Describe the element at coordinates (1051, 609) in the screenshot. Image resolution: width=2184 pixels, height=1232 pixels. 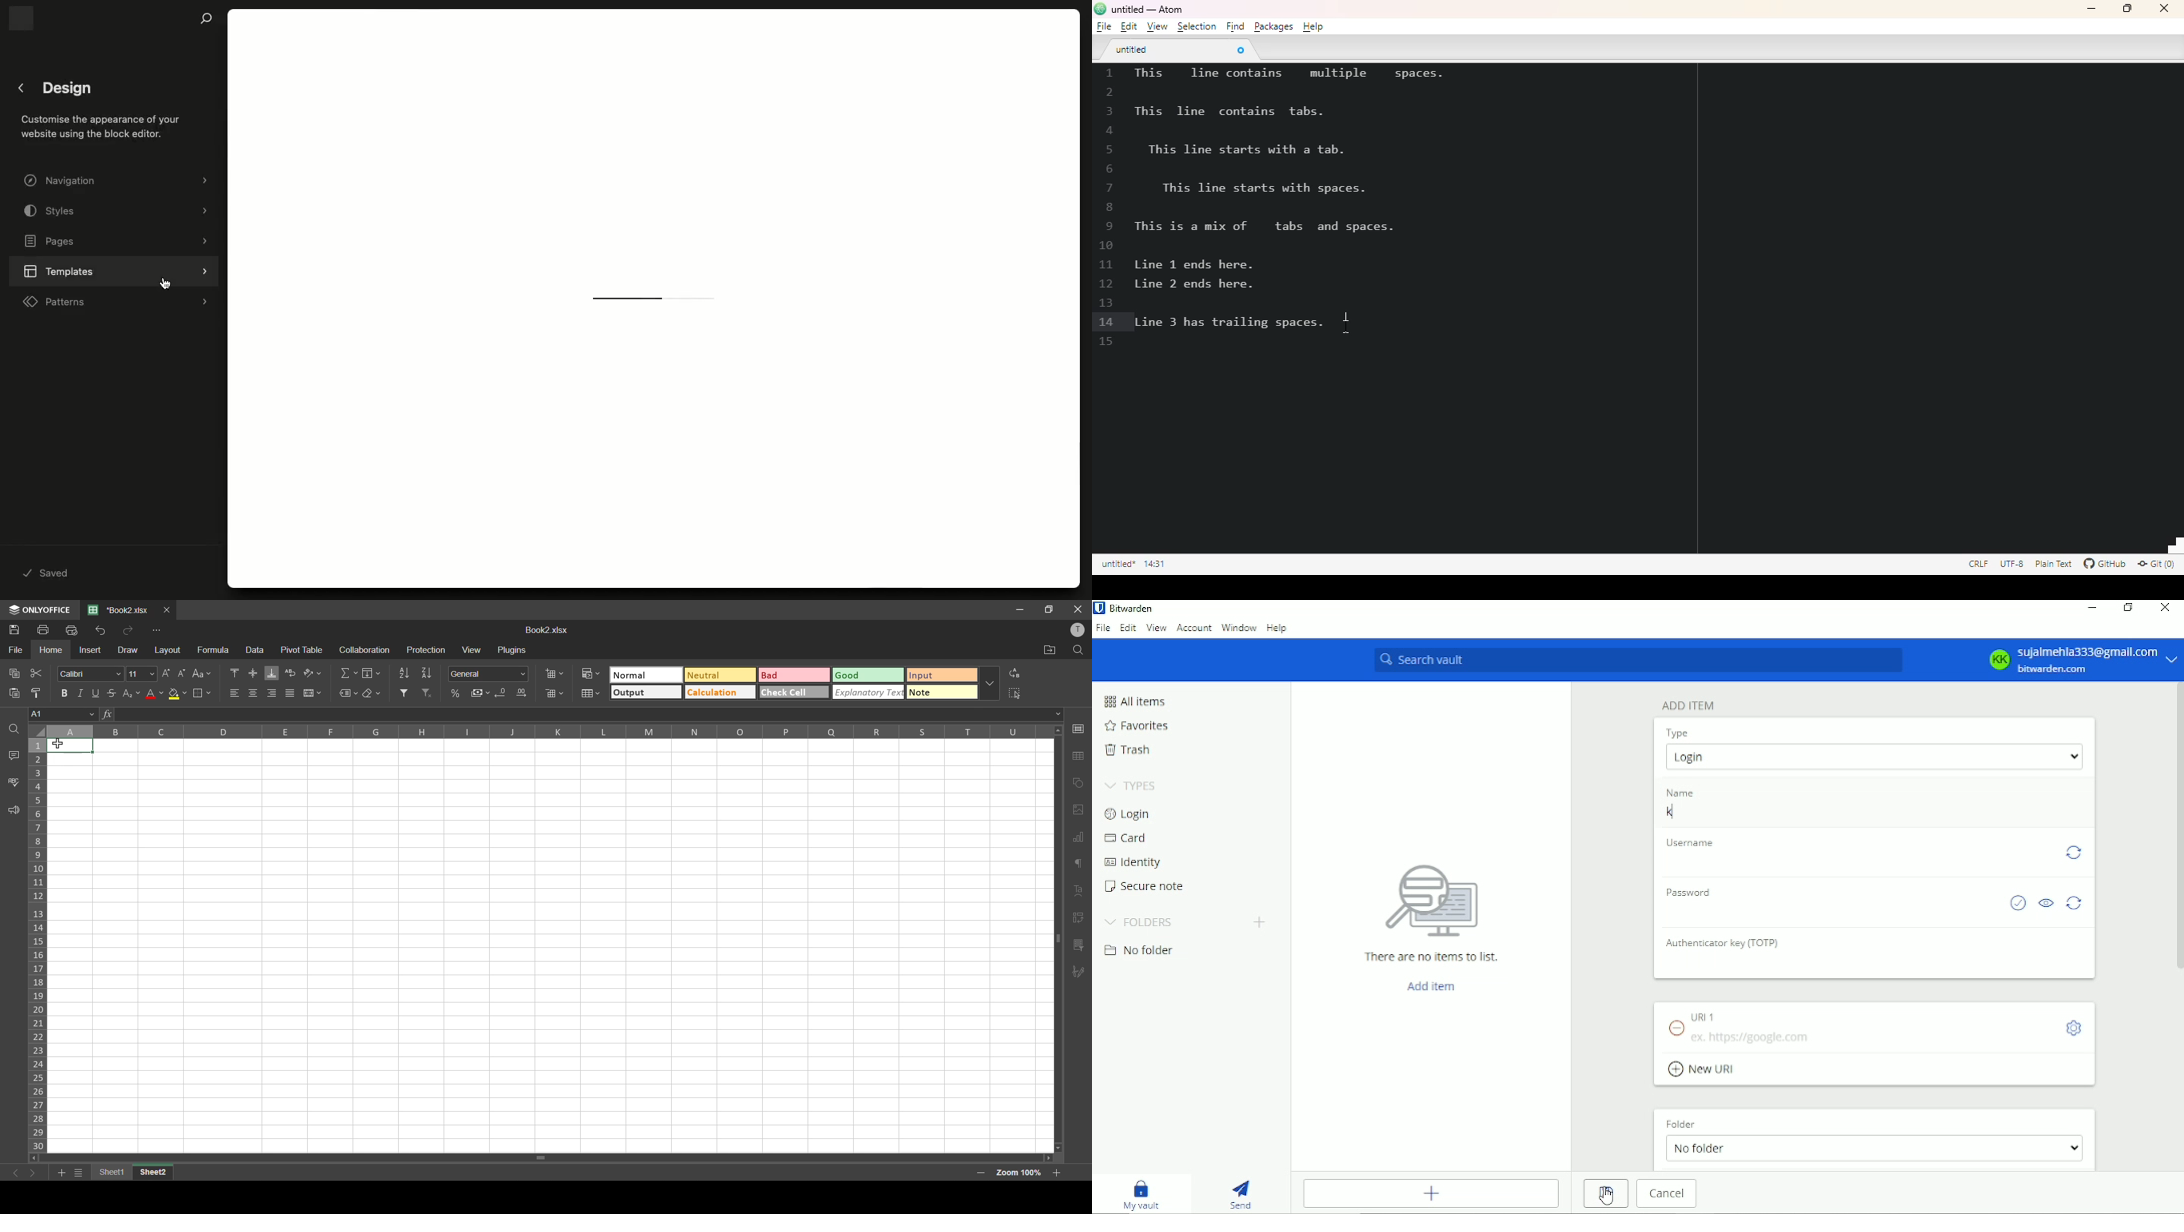
I see `maximize` at that location.